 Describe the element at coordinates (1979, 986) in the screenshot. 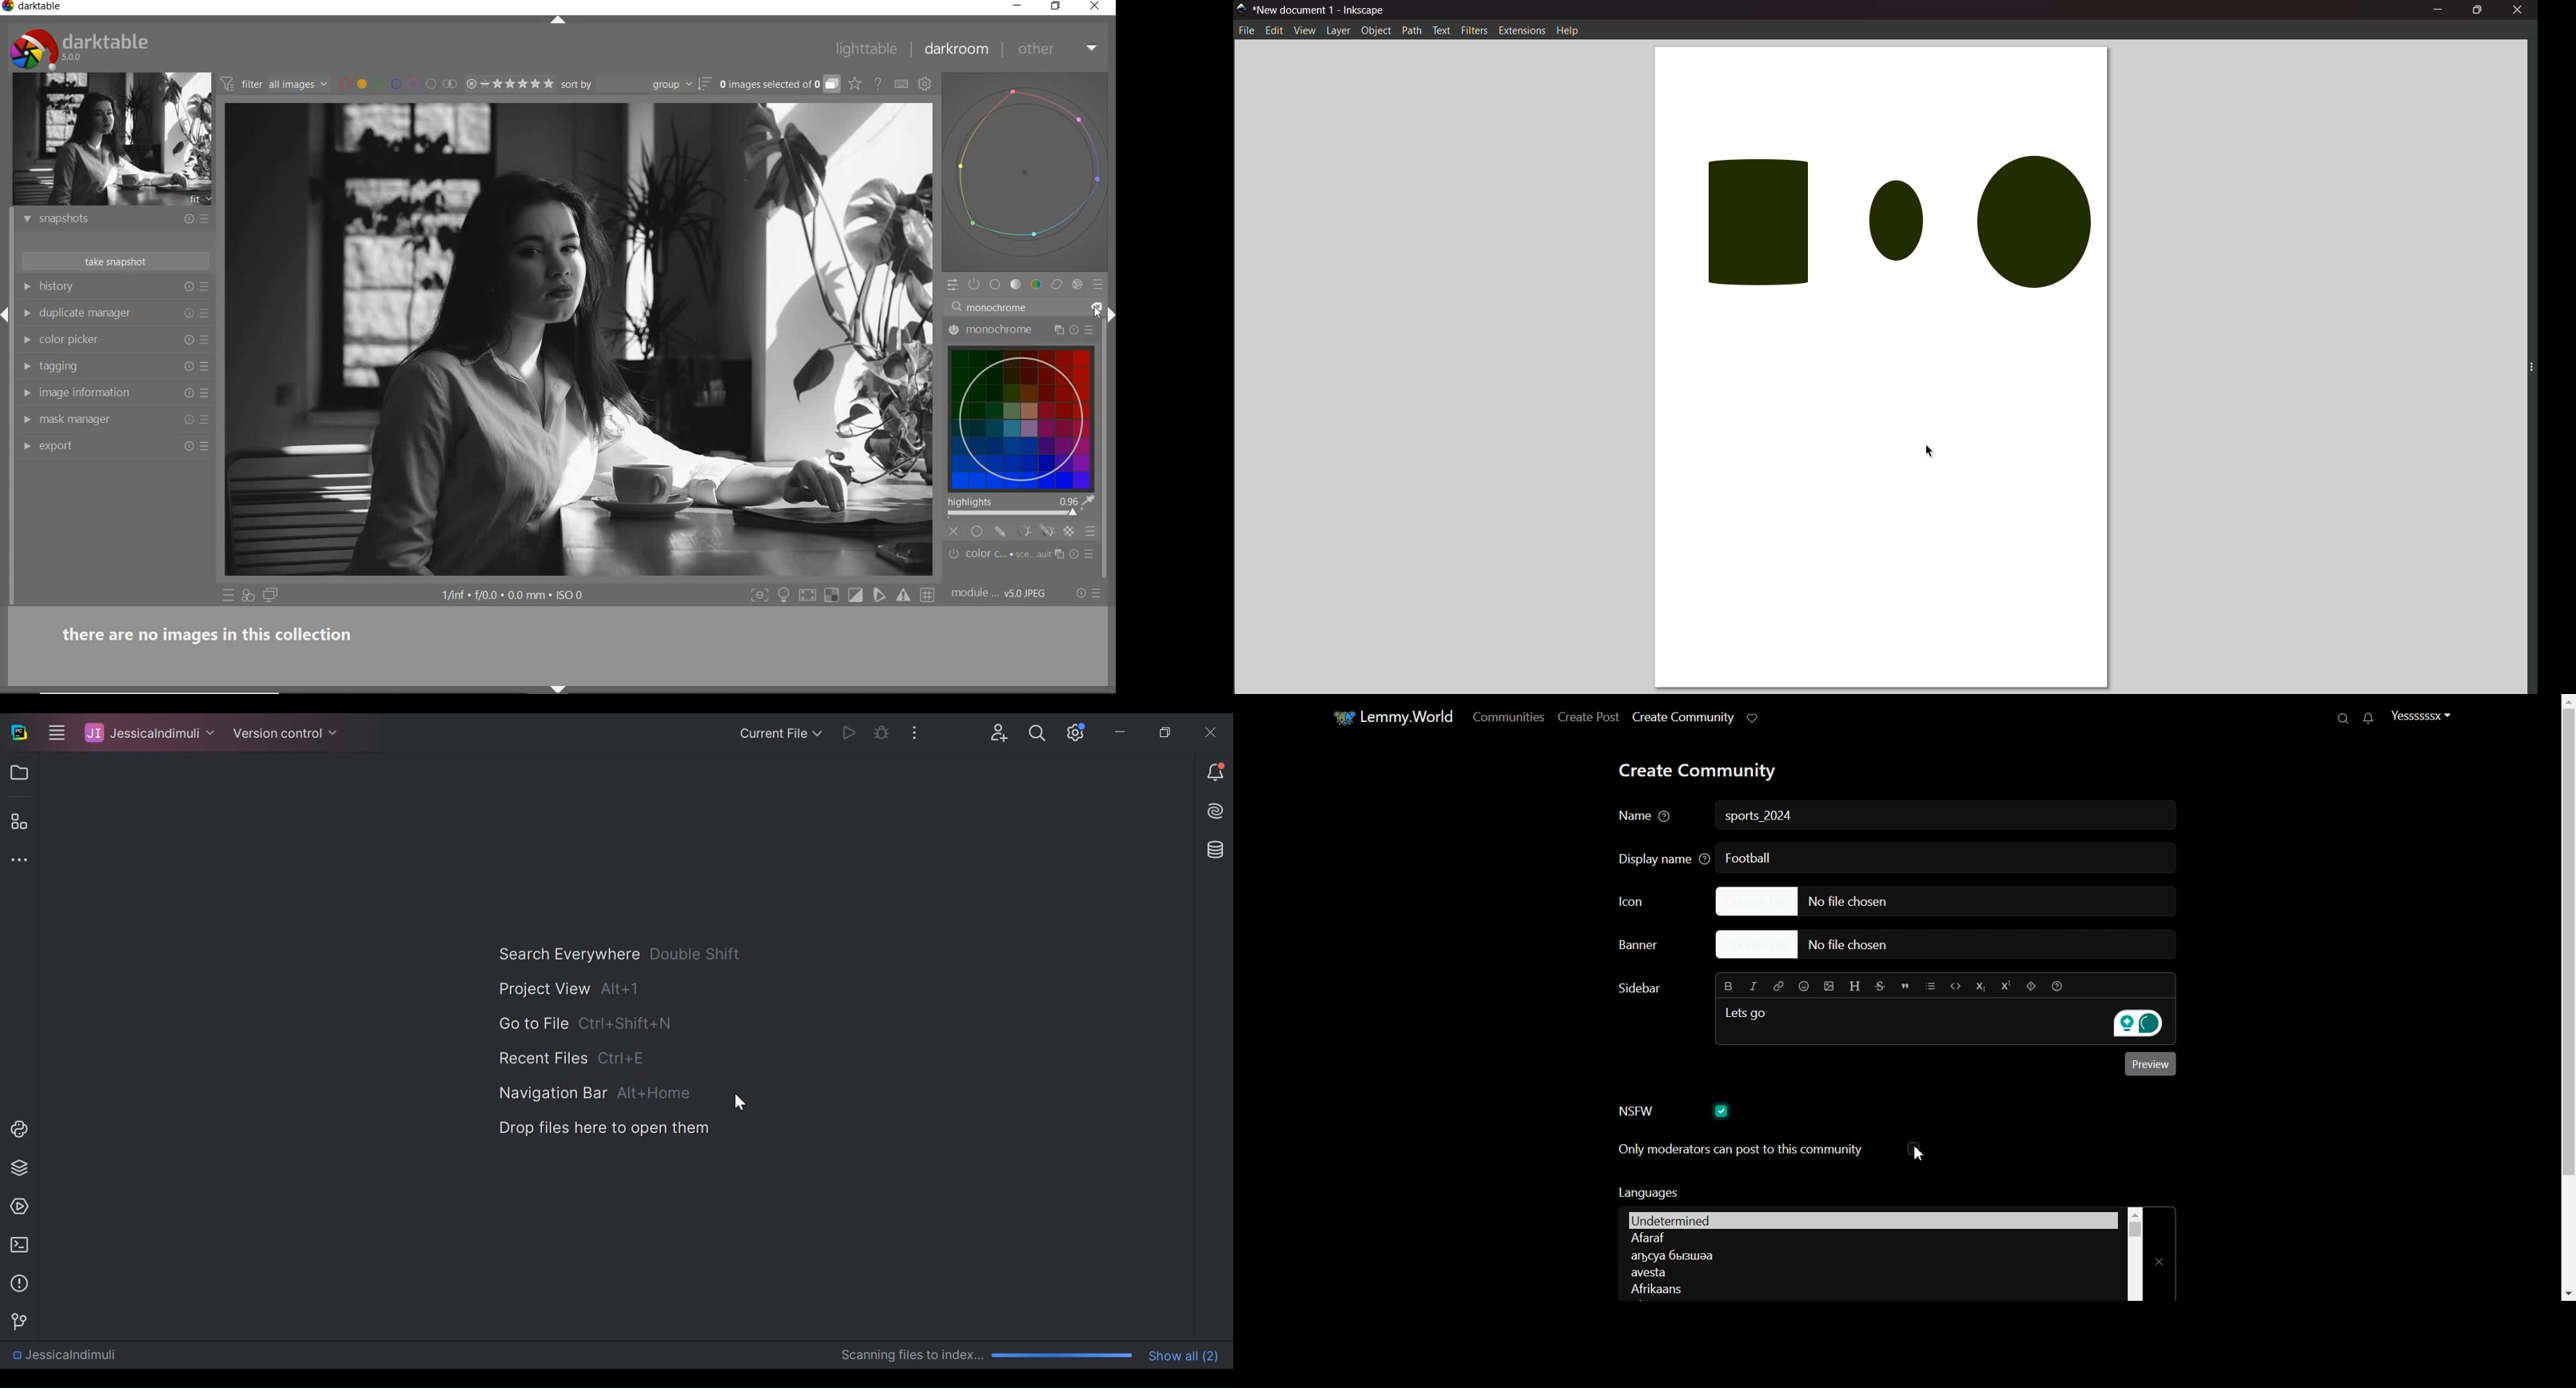

I see `Subscript` at that location.